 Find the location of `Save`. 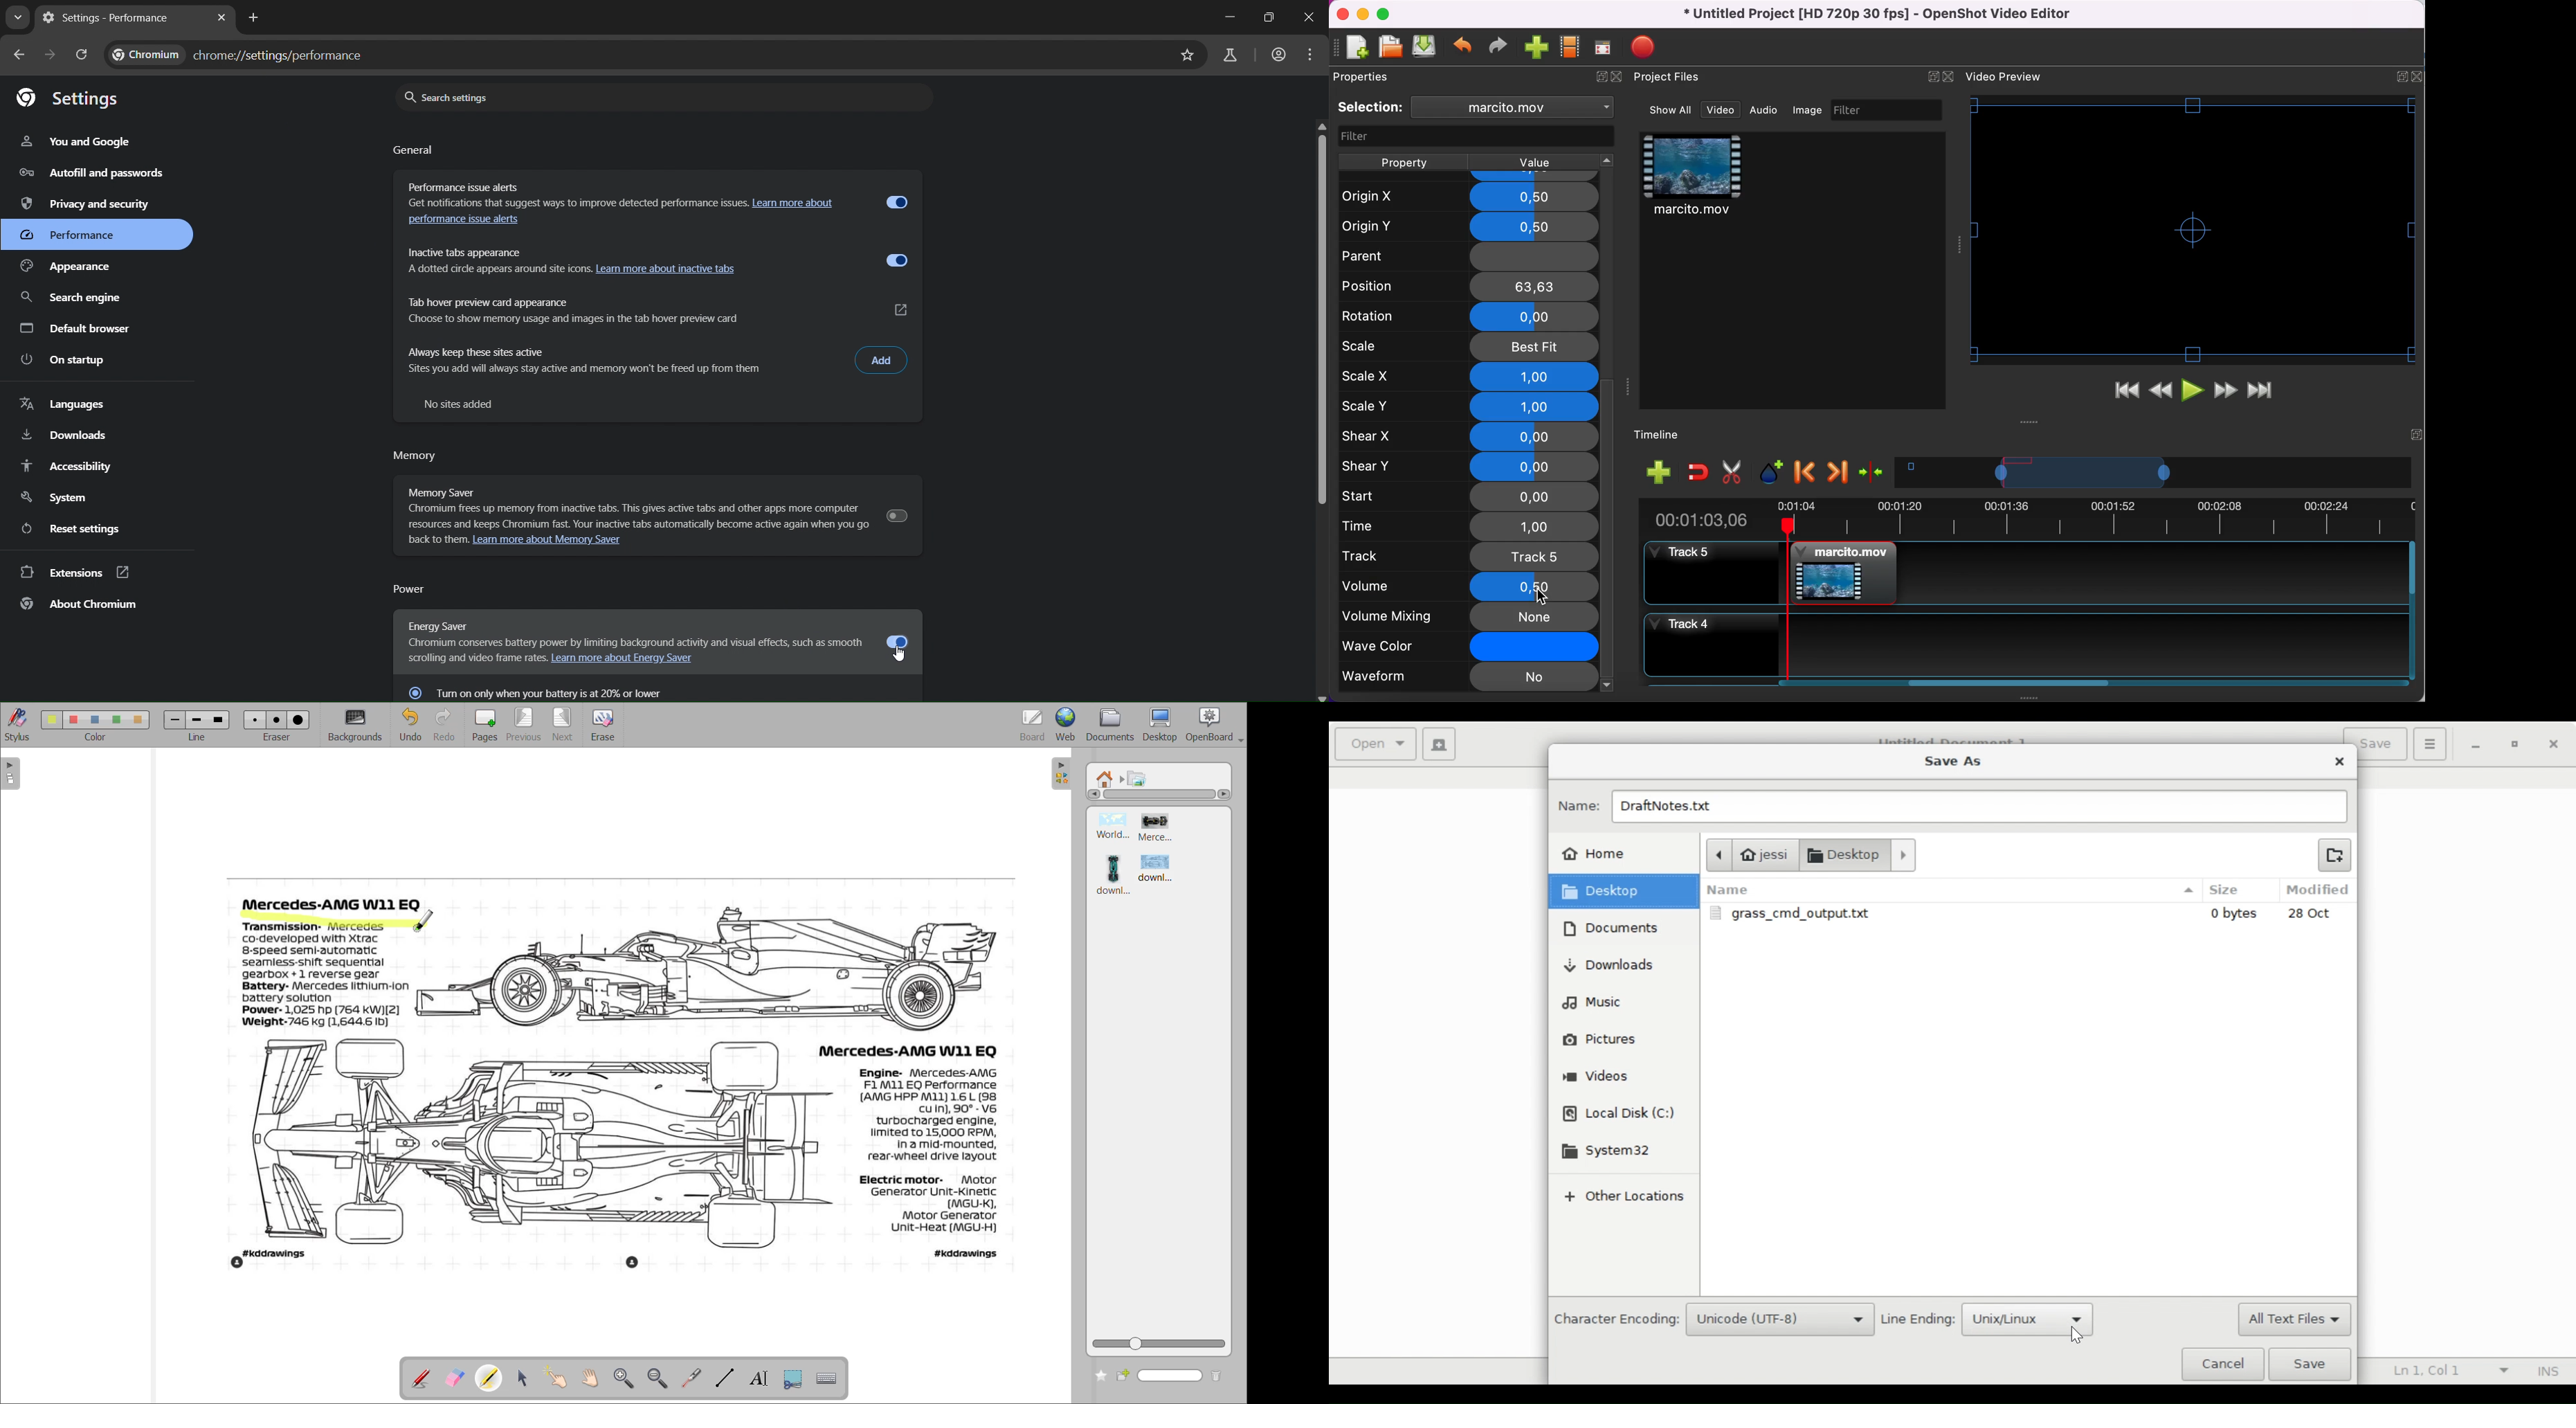

Save is located at coordinates (2314, 1364).